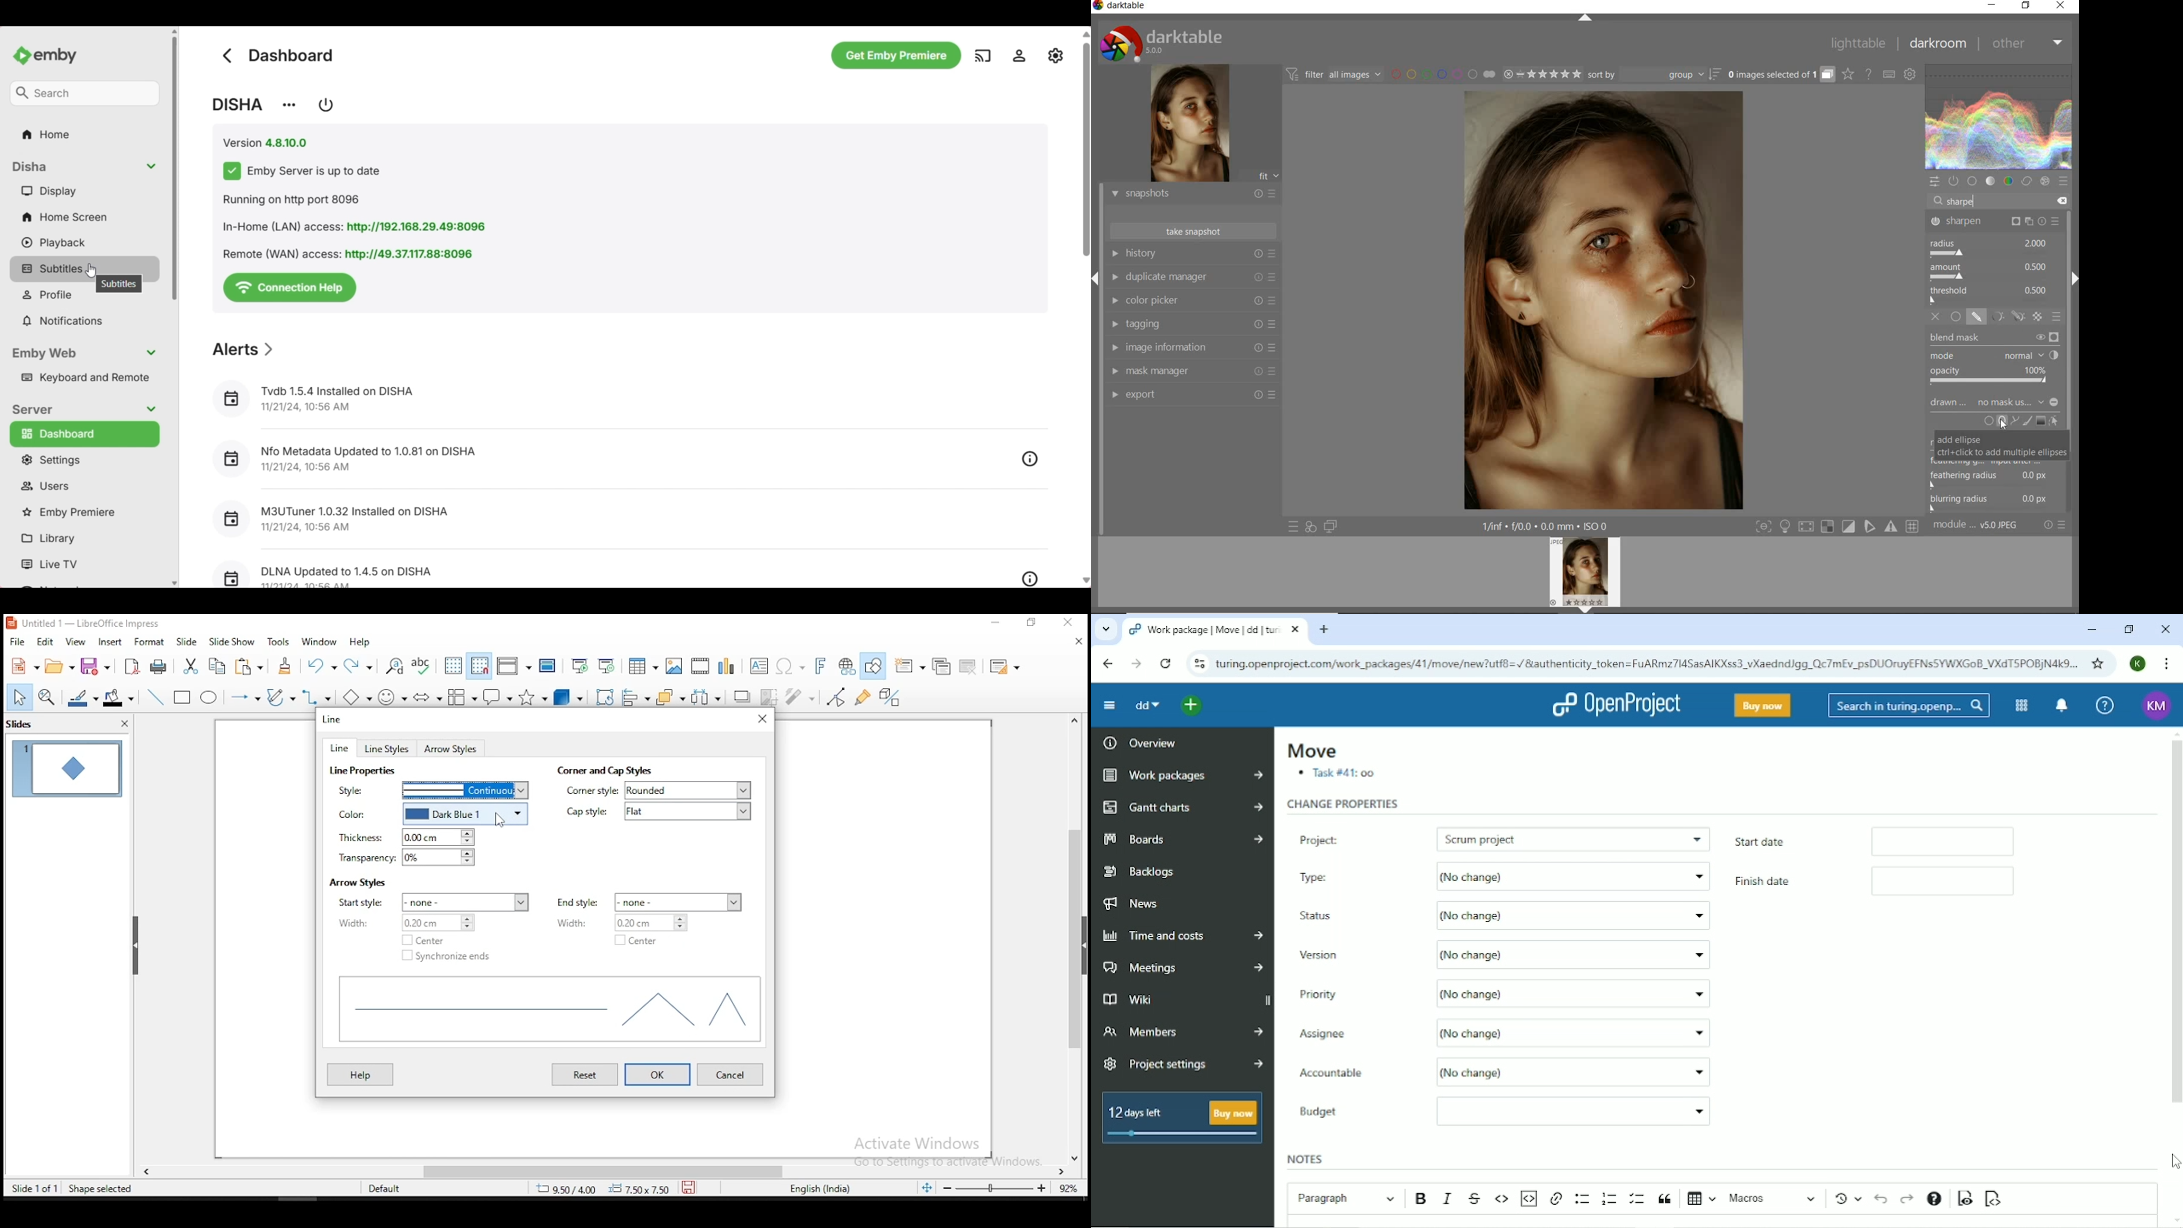 This screenshot has width=2184, height=1232. What do you see at coordinates (838, 697) in the screenshot?
I see `toggle point edit mode` at bounding box center [838, 697].